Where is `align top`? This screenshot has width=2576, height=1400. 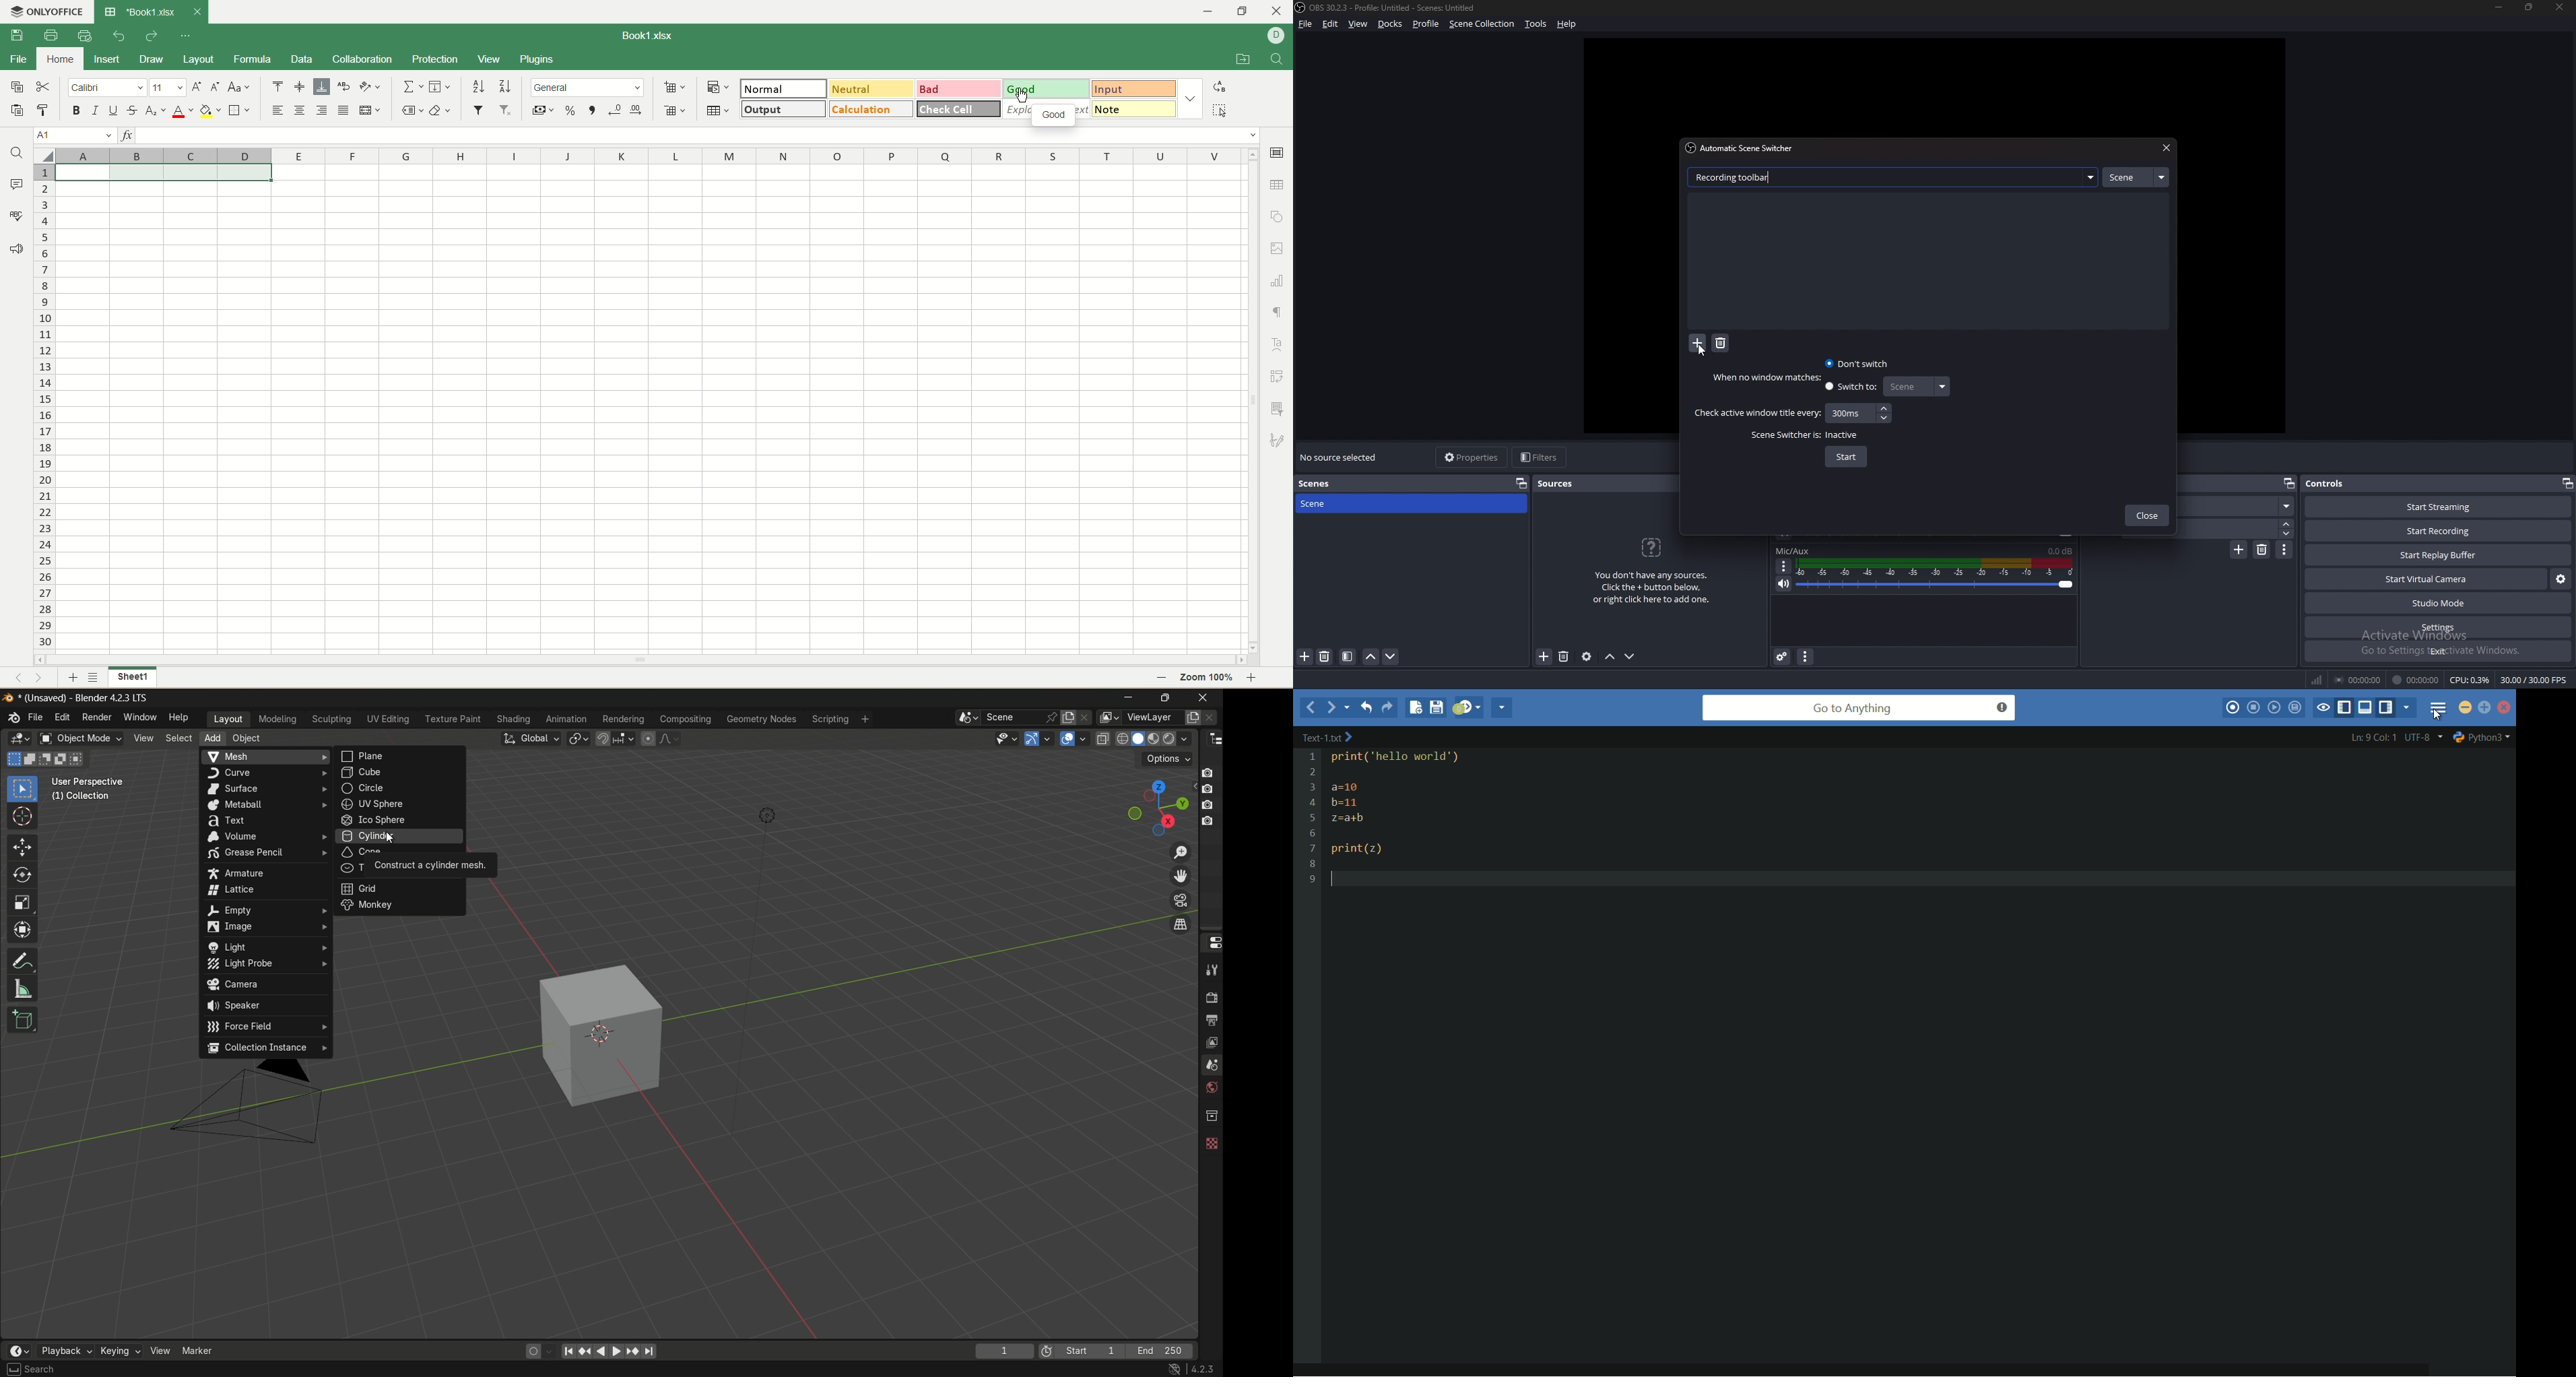 align top is located at coordinates (277, 88).